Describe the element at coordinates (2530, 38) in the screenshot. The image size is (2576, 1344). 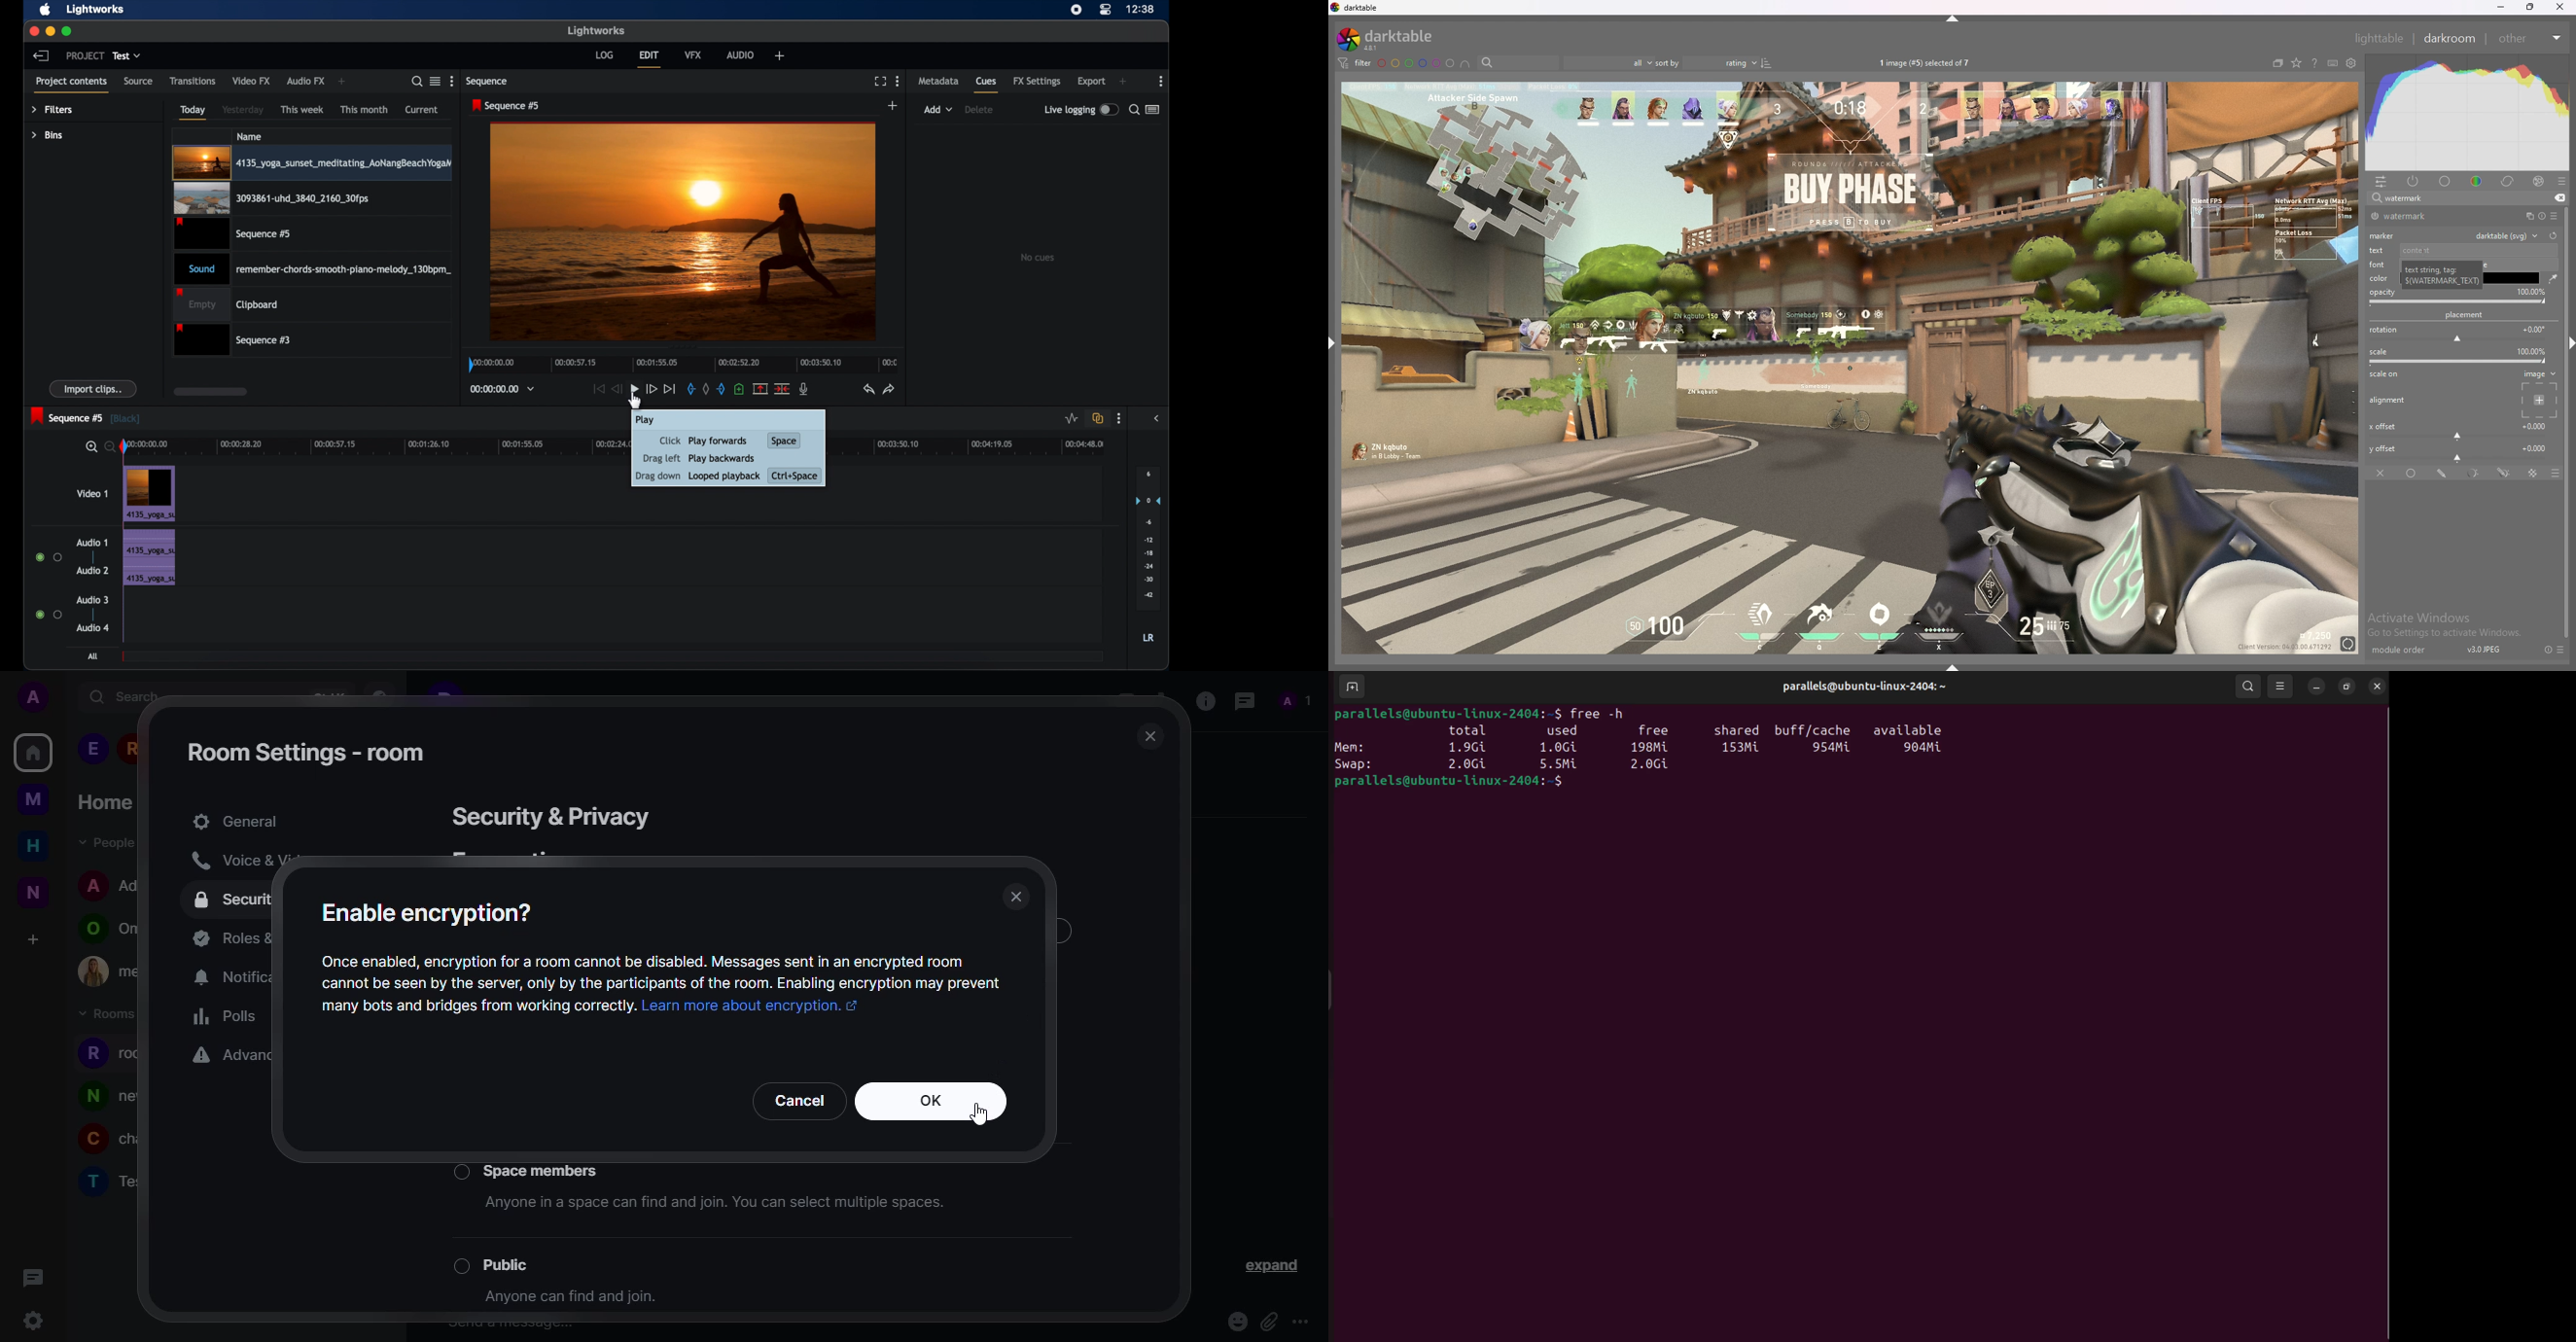
I see `other` at that location.